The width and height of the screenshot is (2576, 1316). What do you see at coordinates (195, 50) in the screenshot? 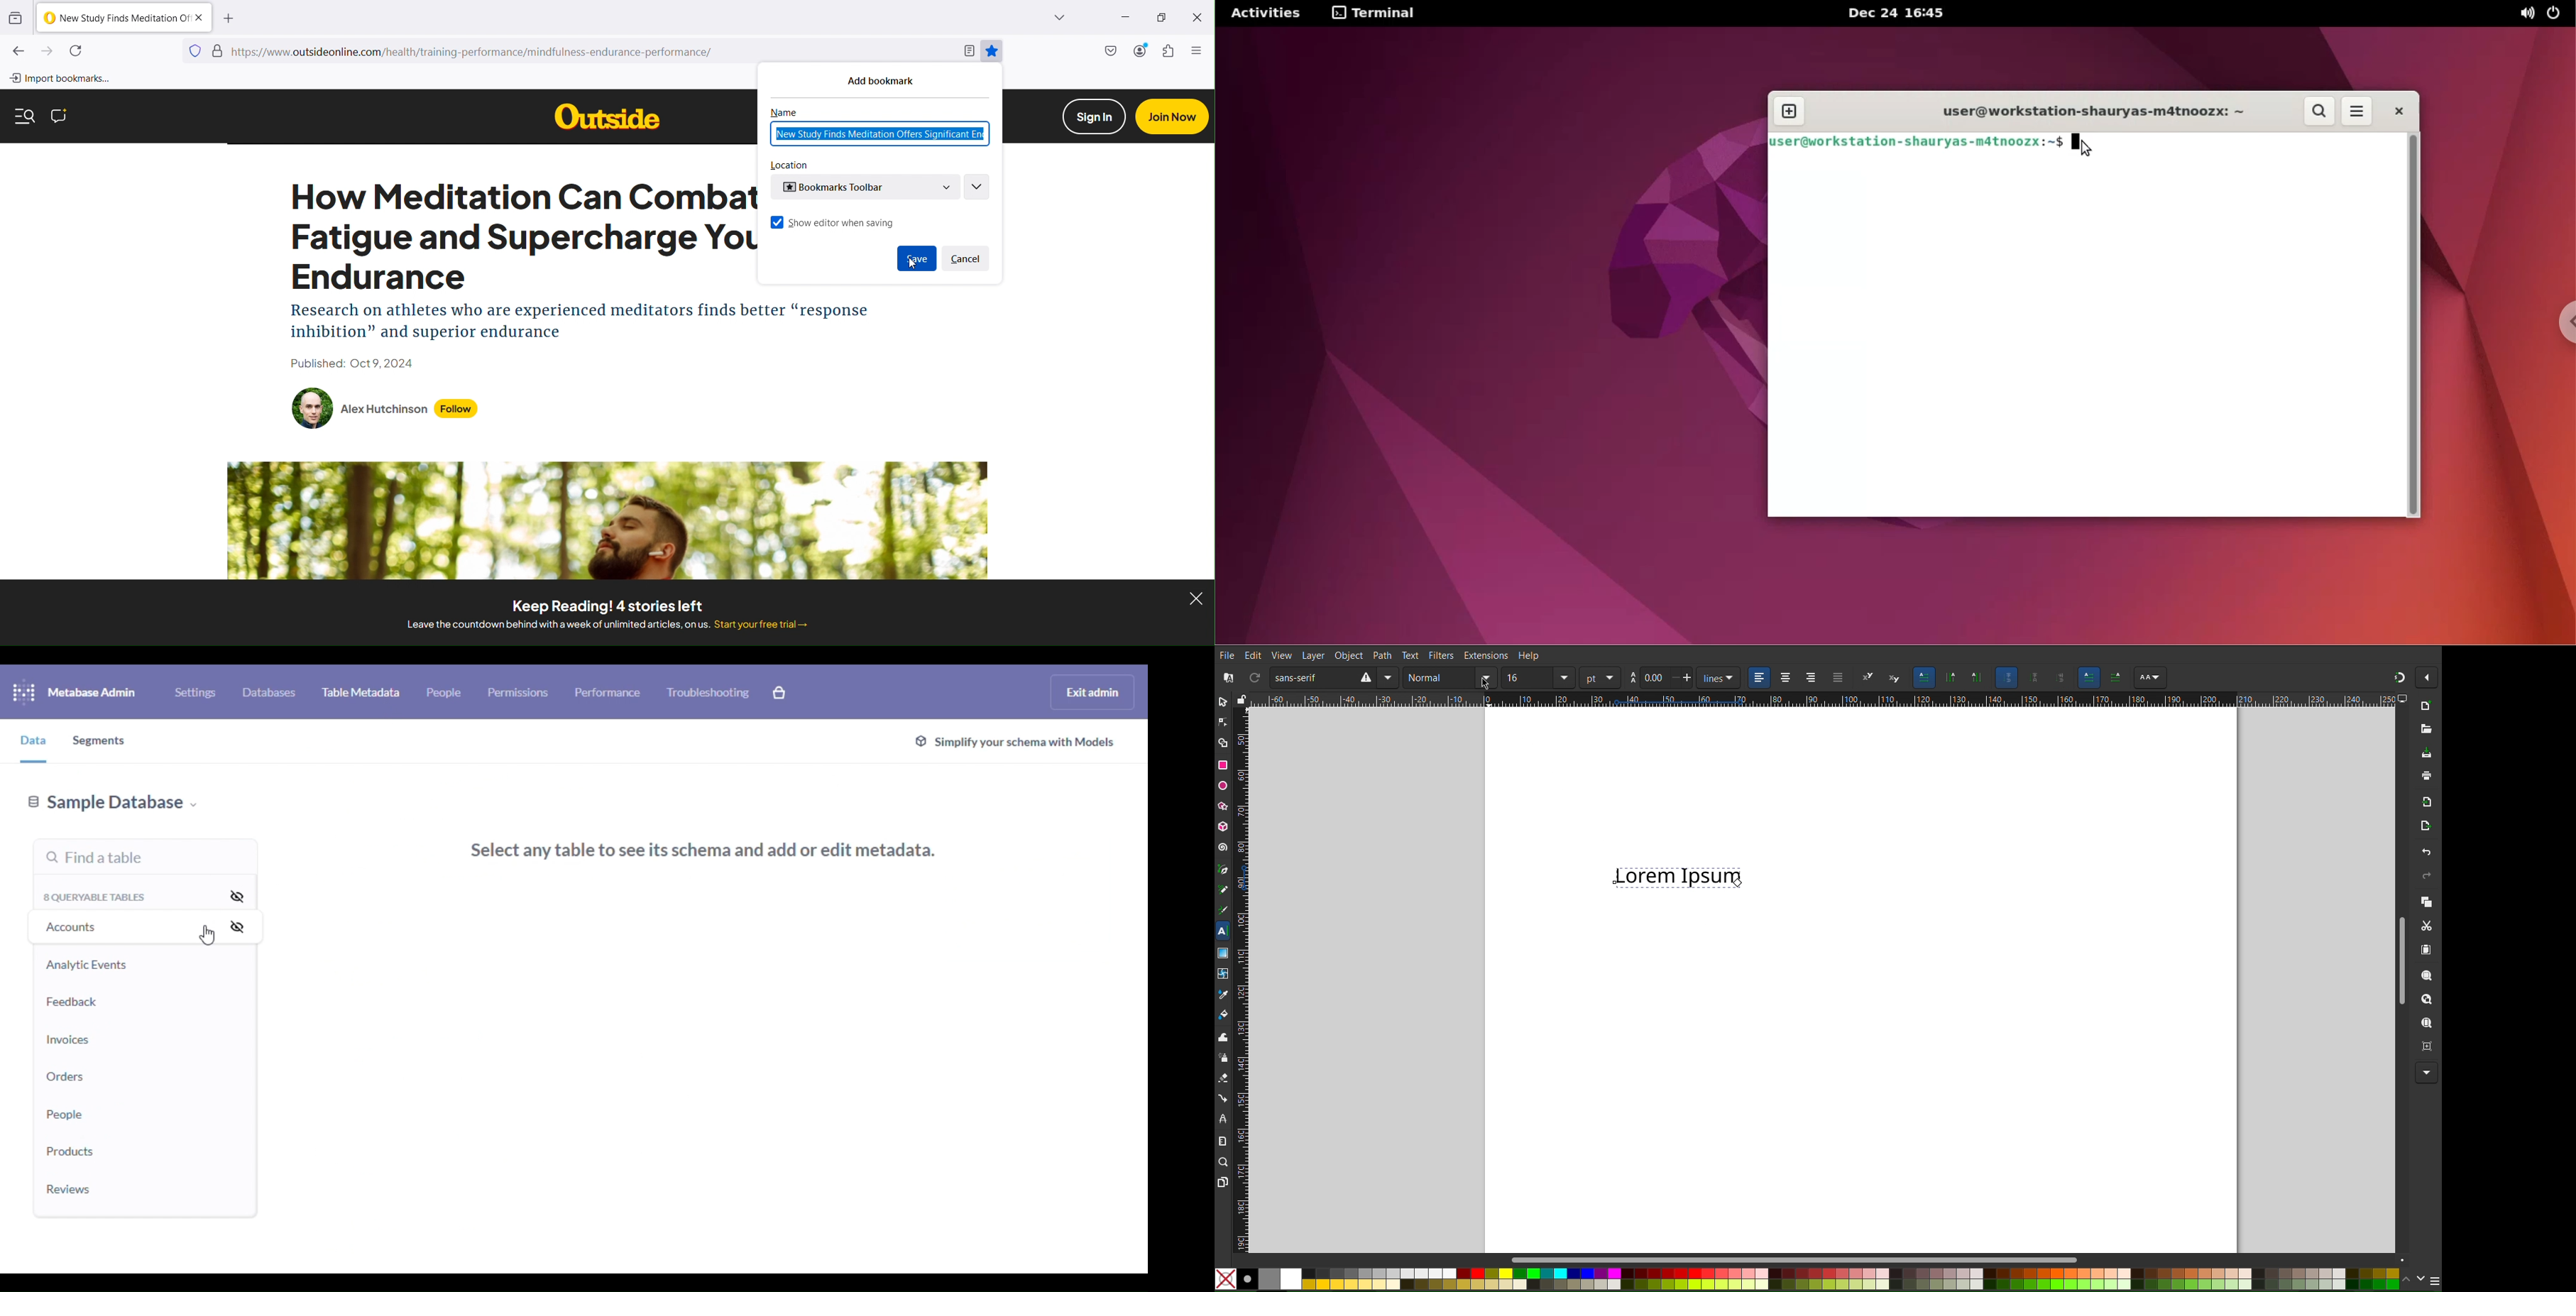
I see `Blocking social media trackers, cross-site tracking cookies and fingerprints` at bounding box center [195, 50].